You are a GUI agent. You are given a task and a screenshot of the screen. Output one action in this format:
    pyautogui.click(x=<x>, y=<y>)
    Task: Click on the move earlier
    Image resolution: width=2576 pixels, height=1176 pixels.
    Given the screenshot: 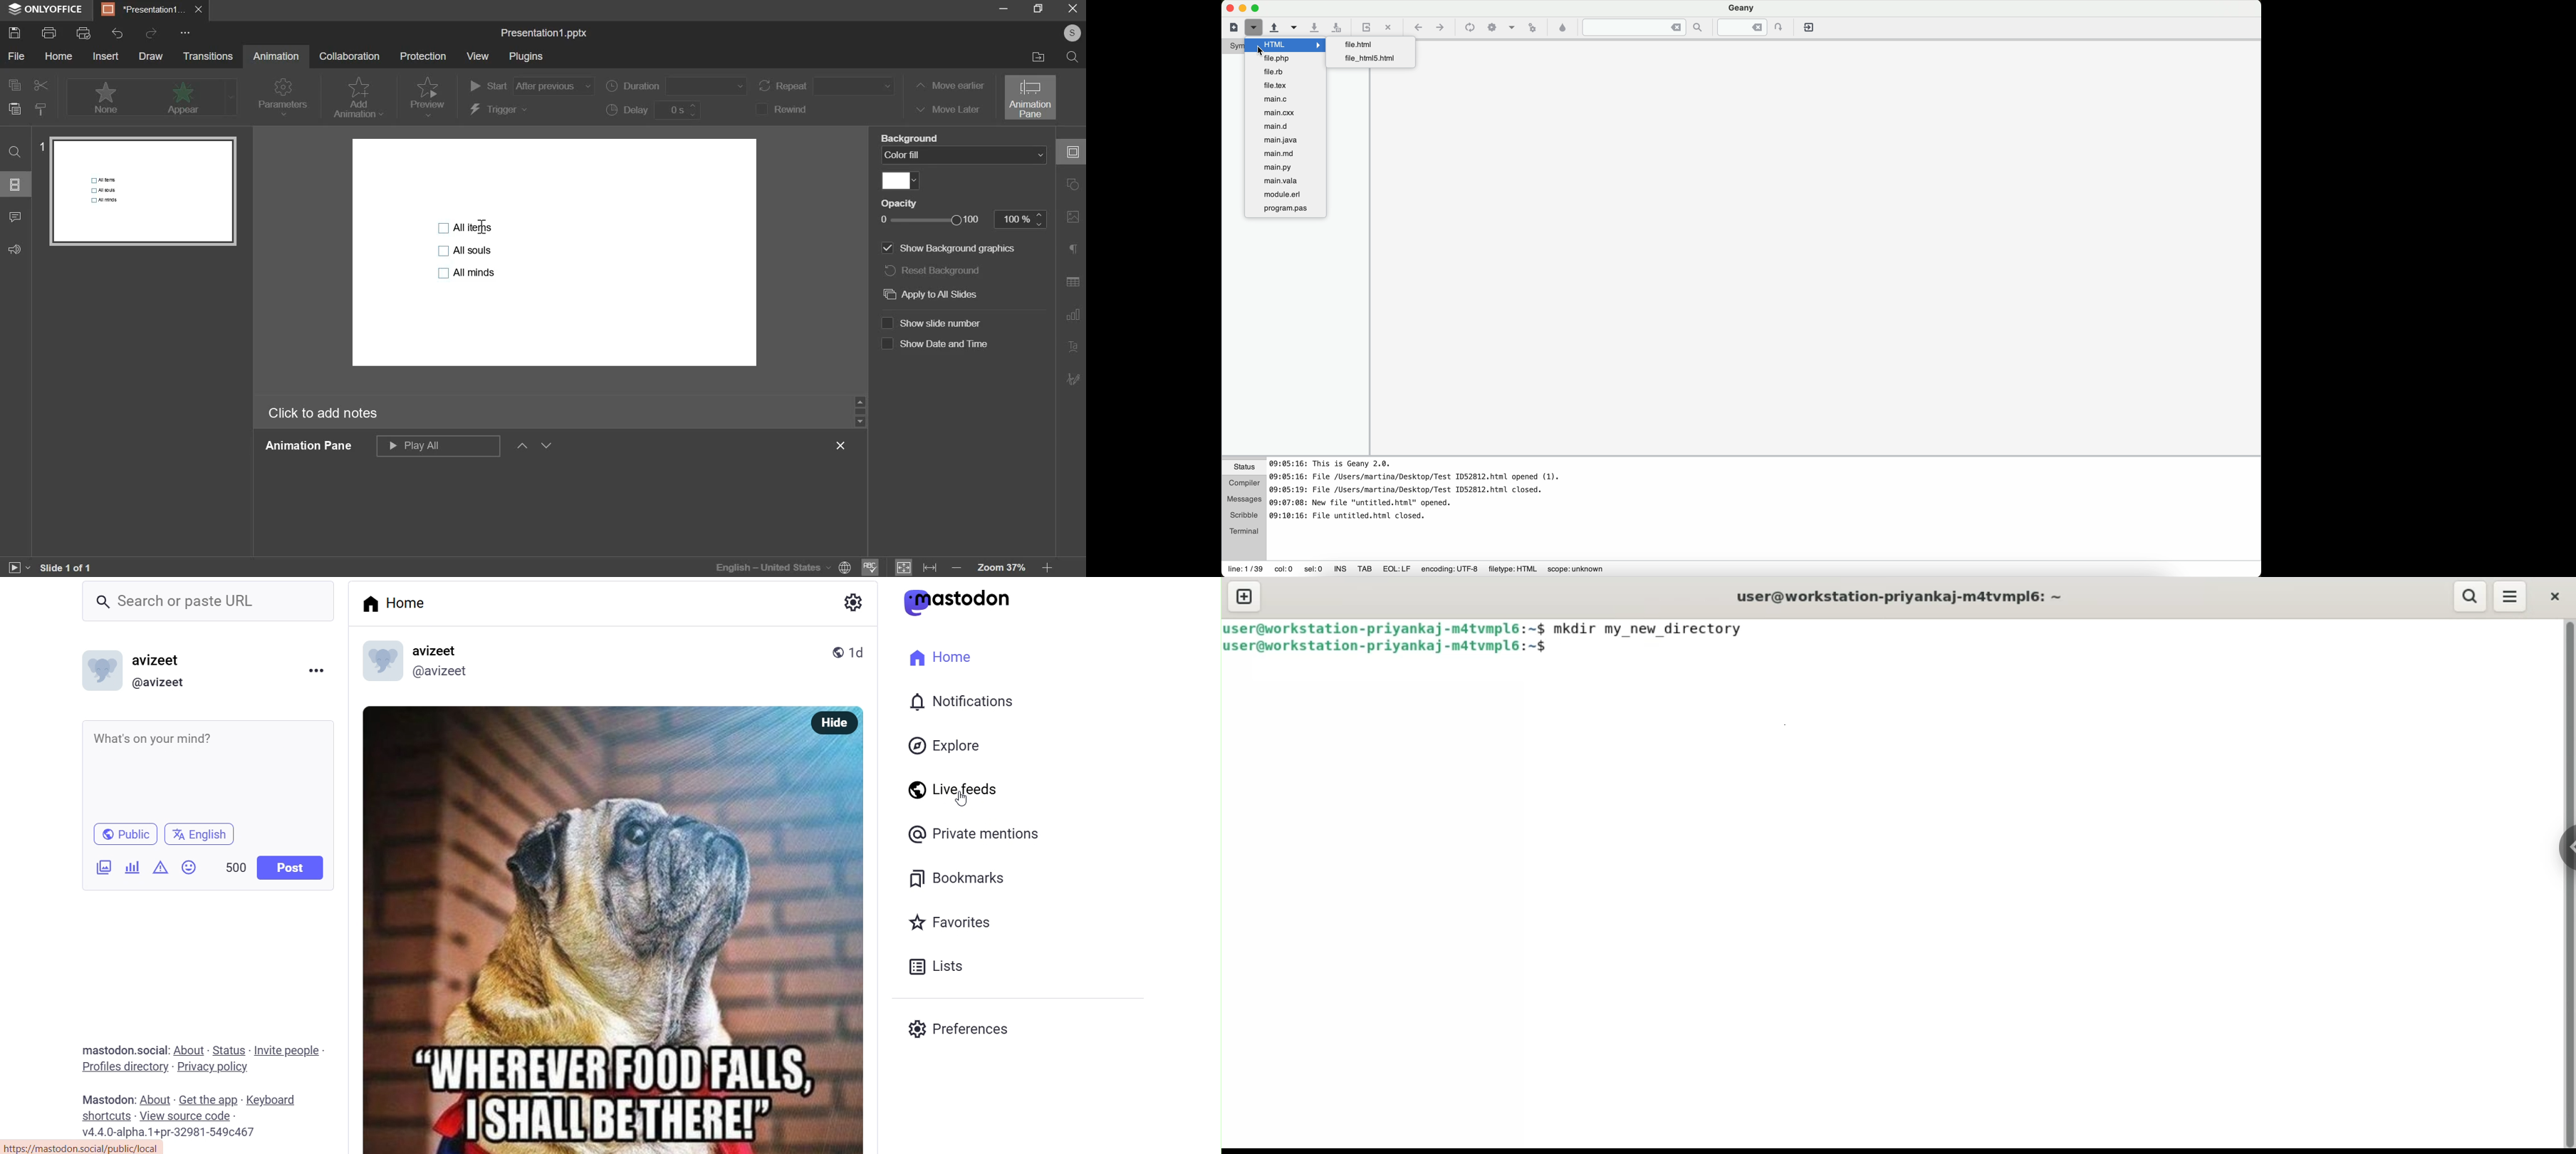 What is the action you would take?
    pyautogui.click(x=948, y=86)
    